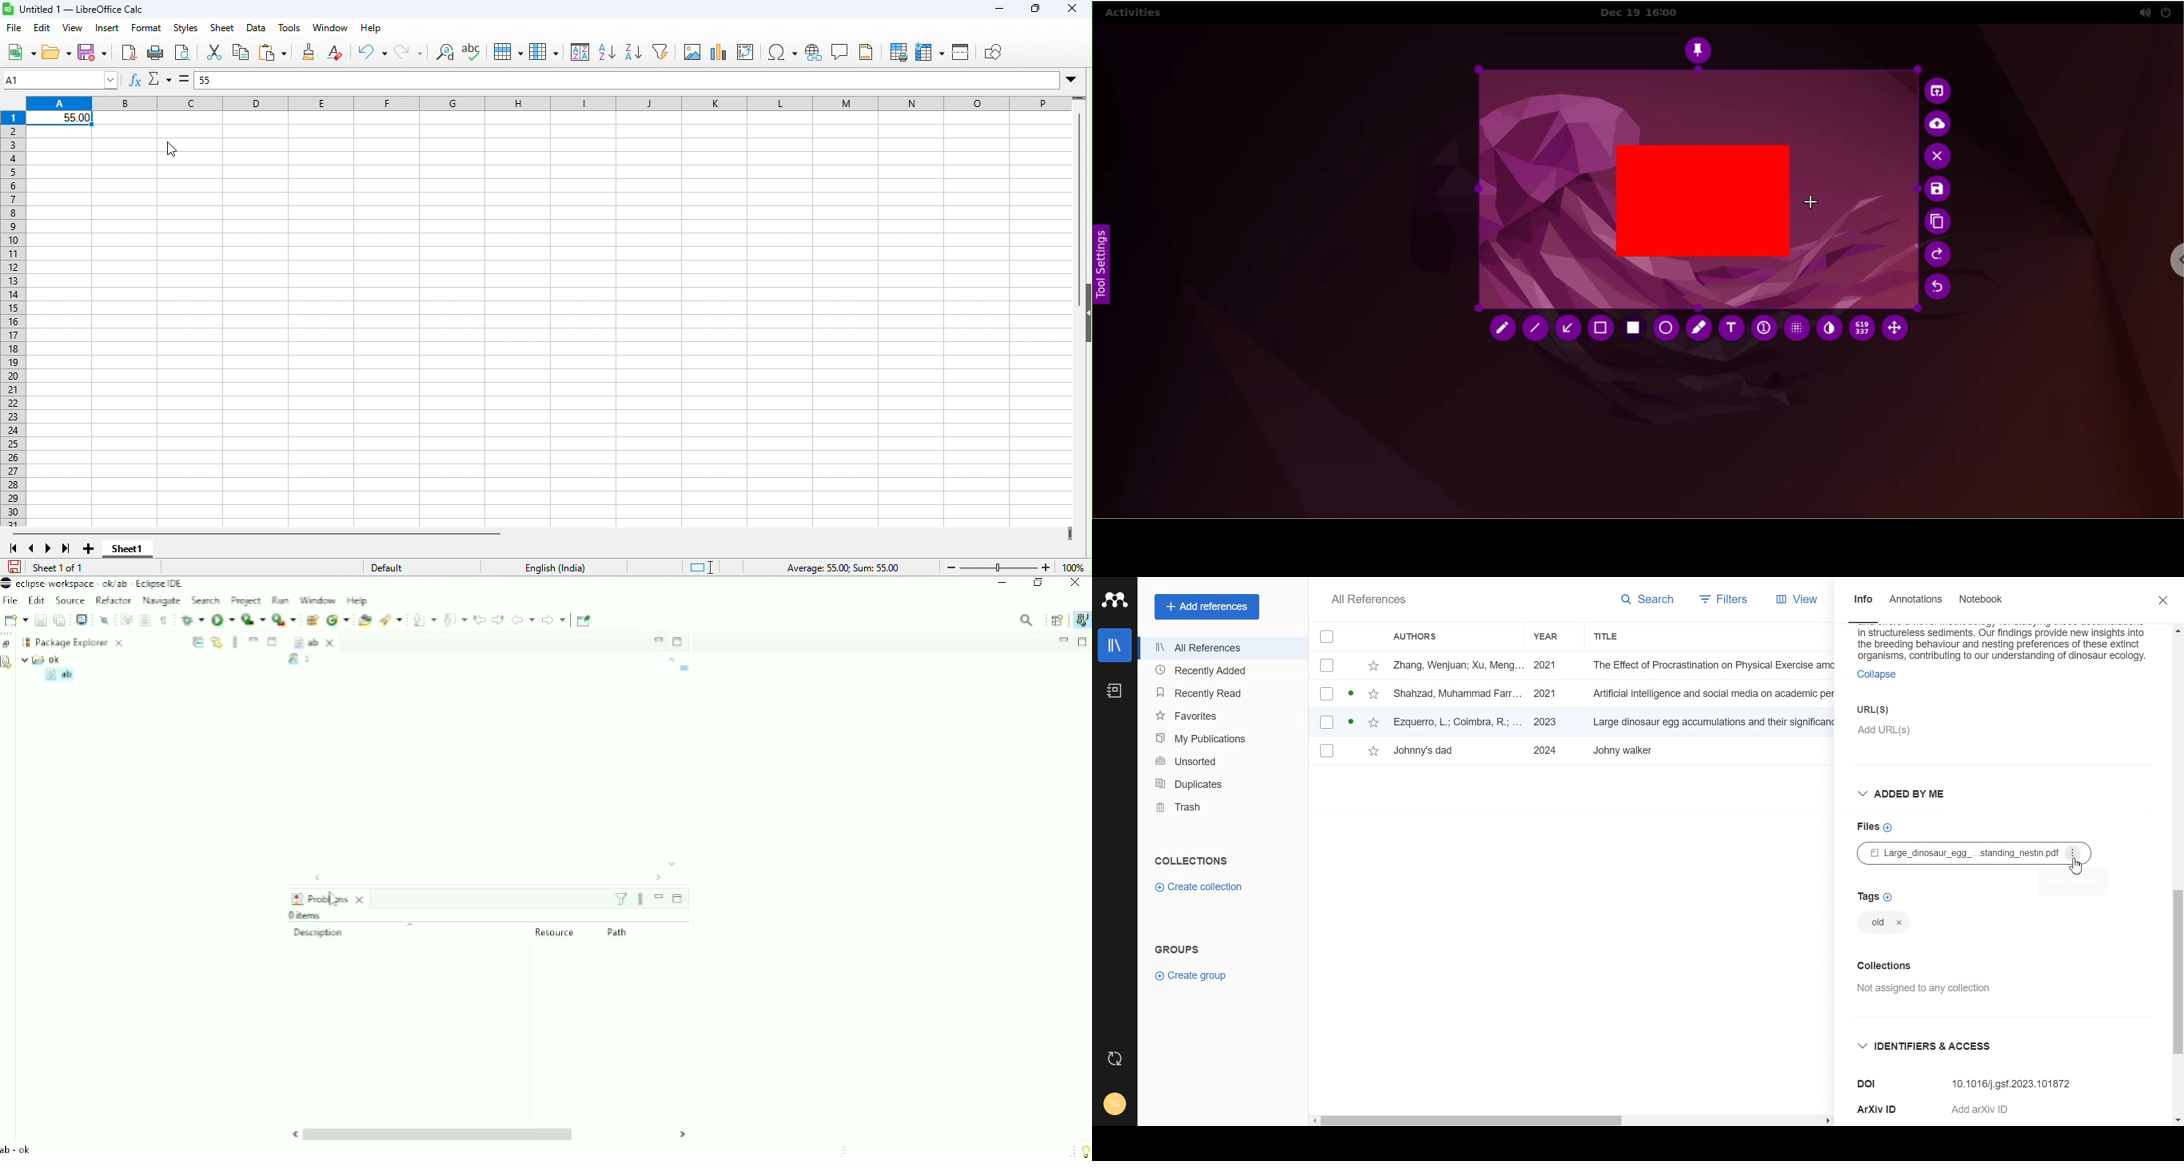  I want to click on Starred, so click(1374, 665).